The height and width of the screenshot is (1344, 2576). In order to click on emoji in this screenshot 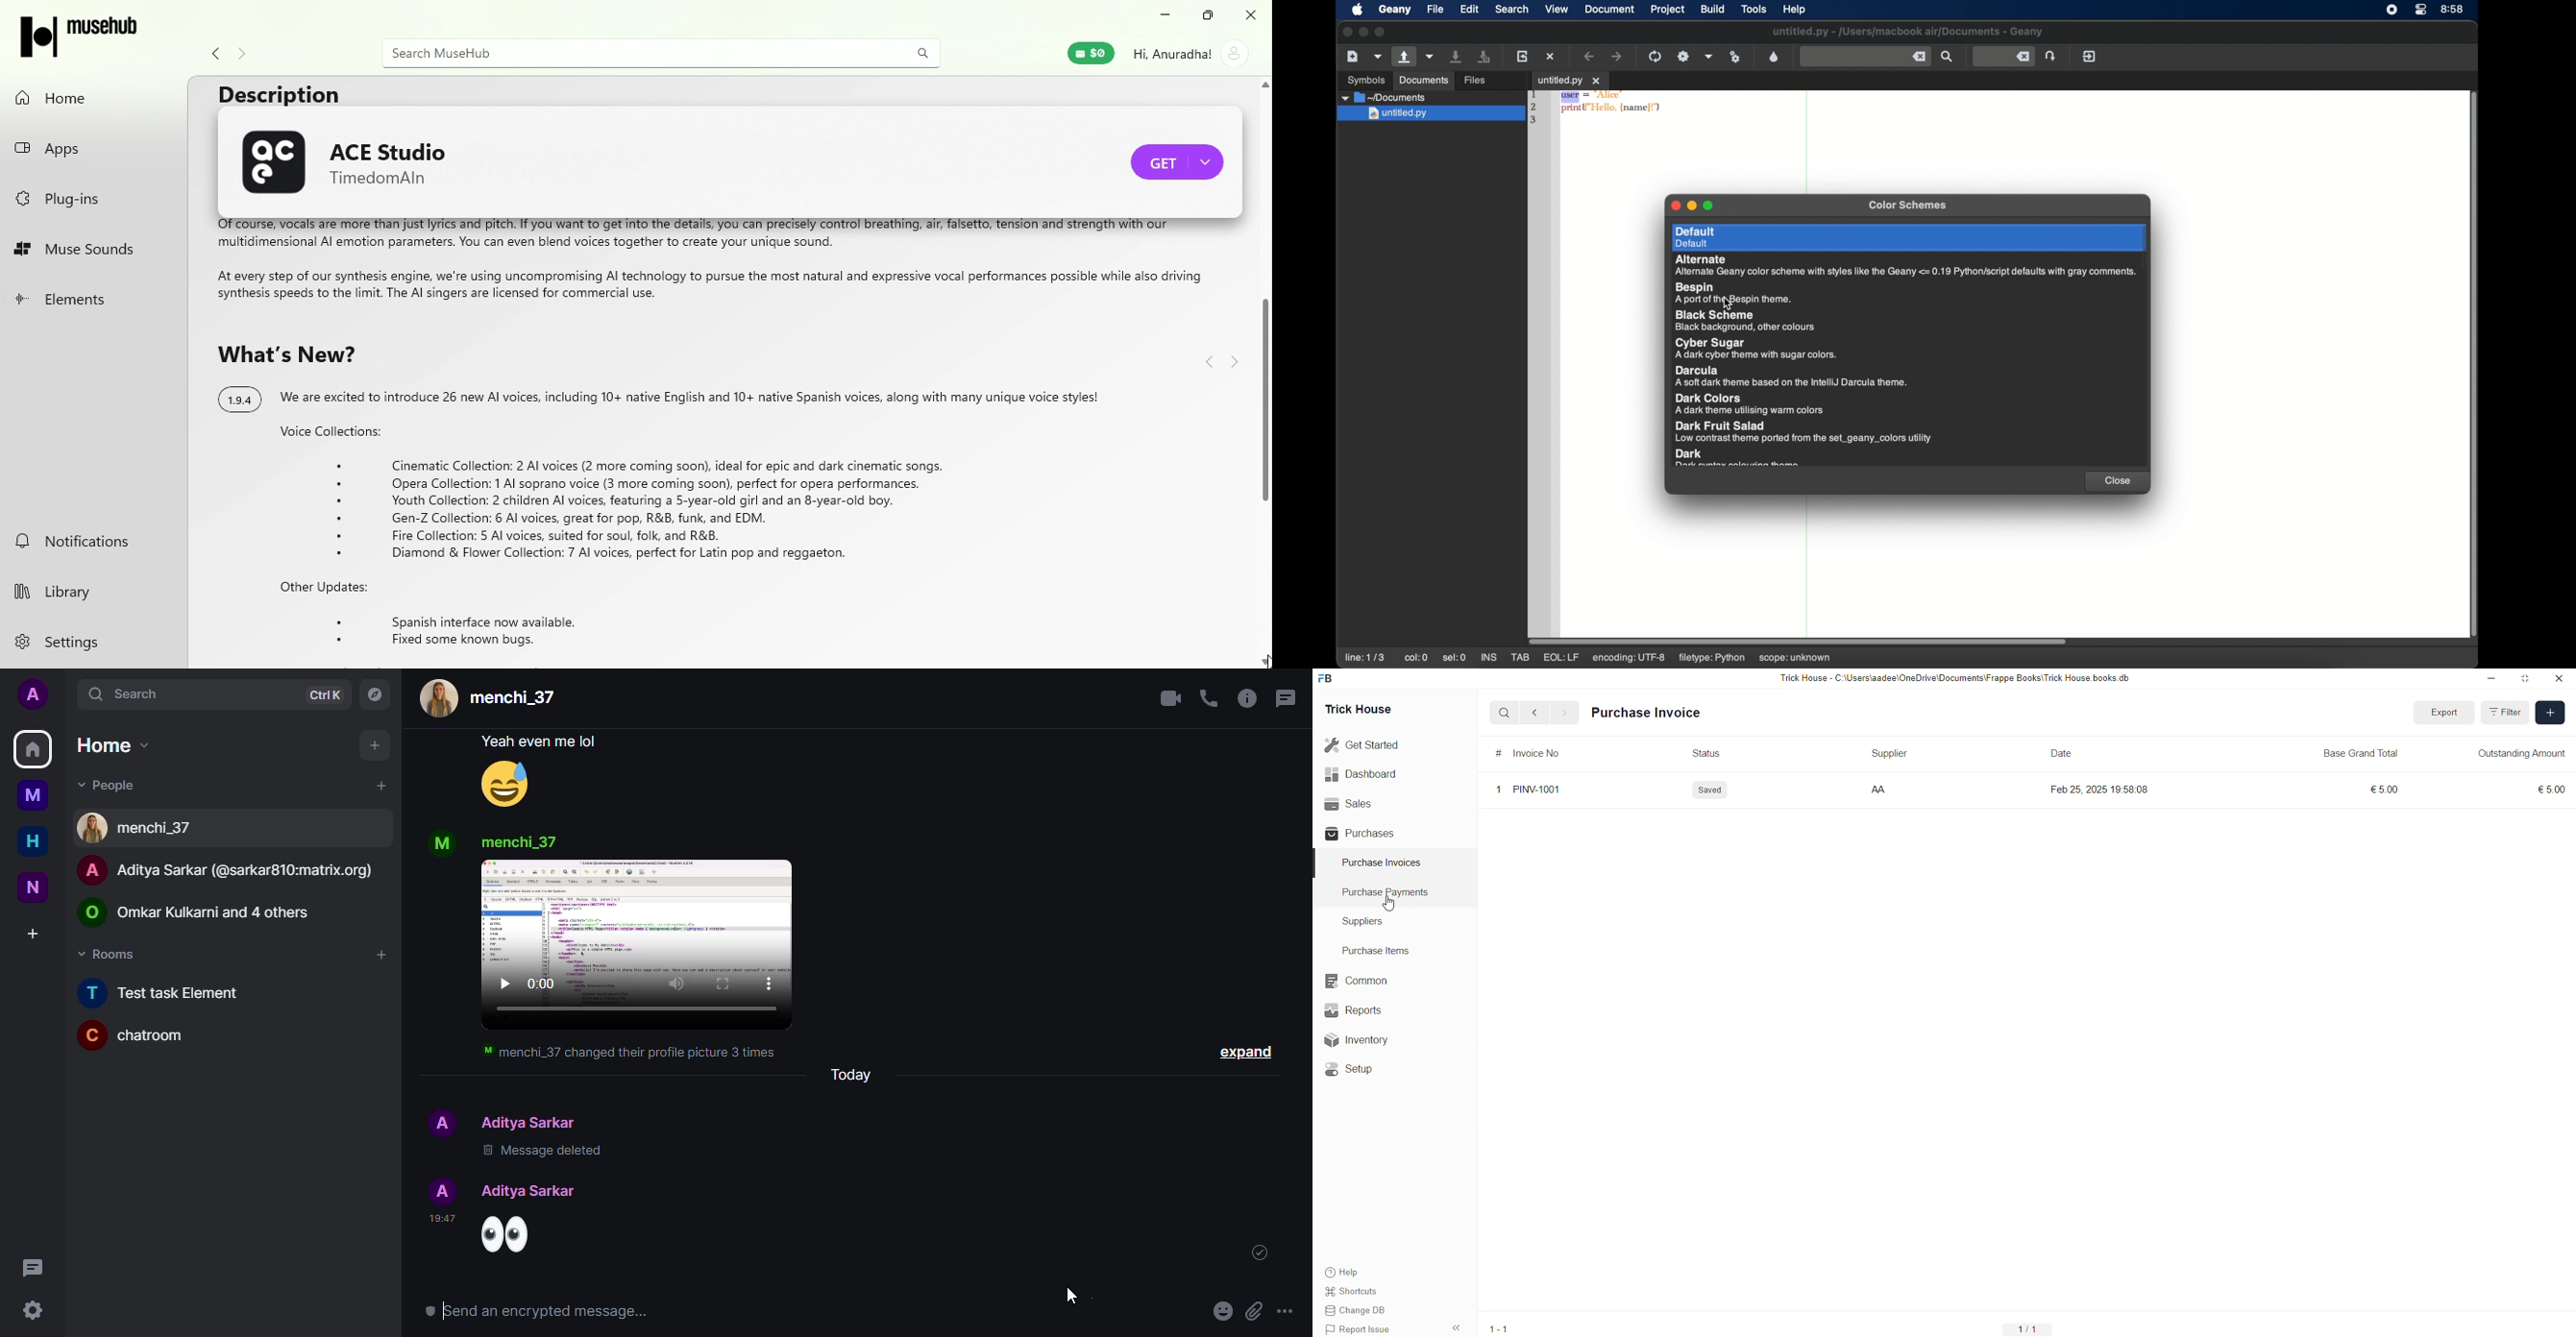, I will do `click(1289, 1311)`.